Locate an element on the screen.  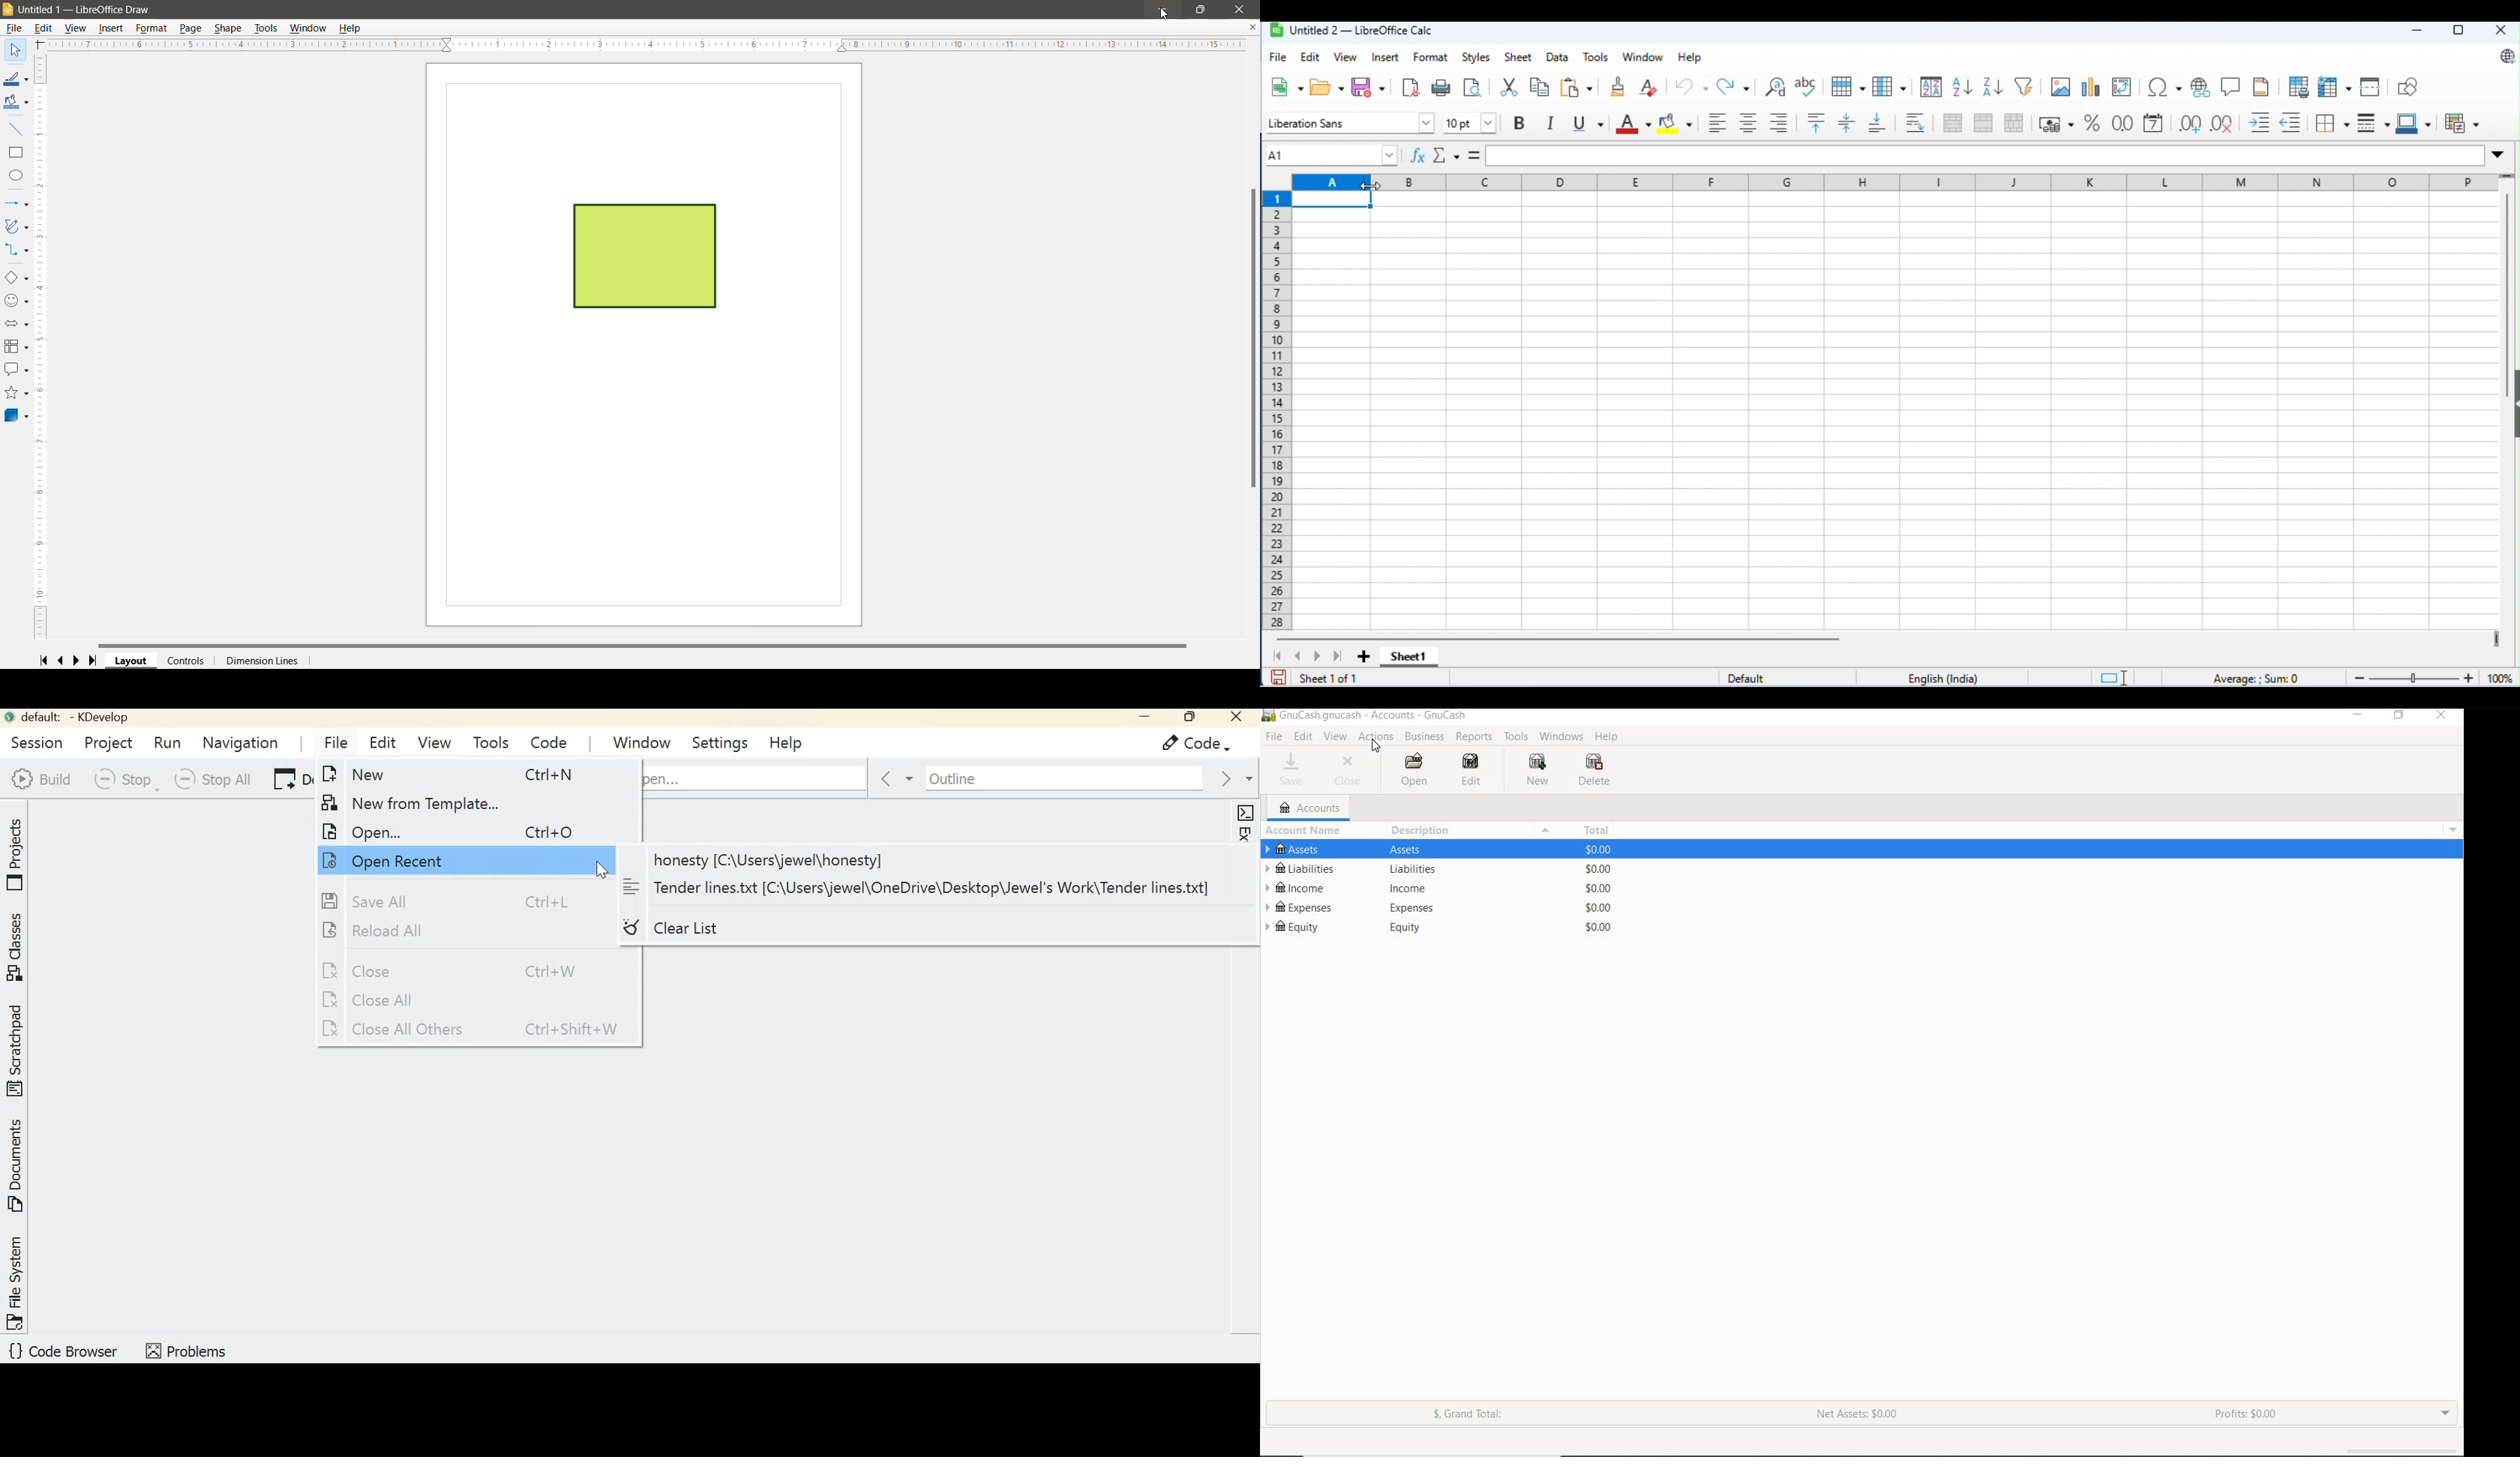
EXPENSES is located at coordinates (1441, 907).